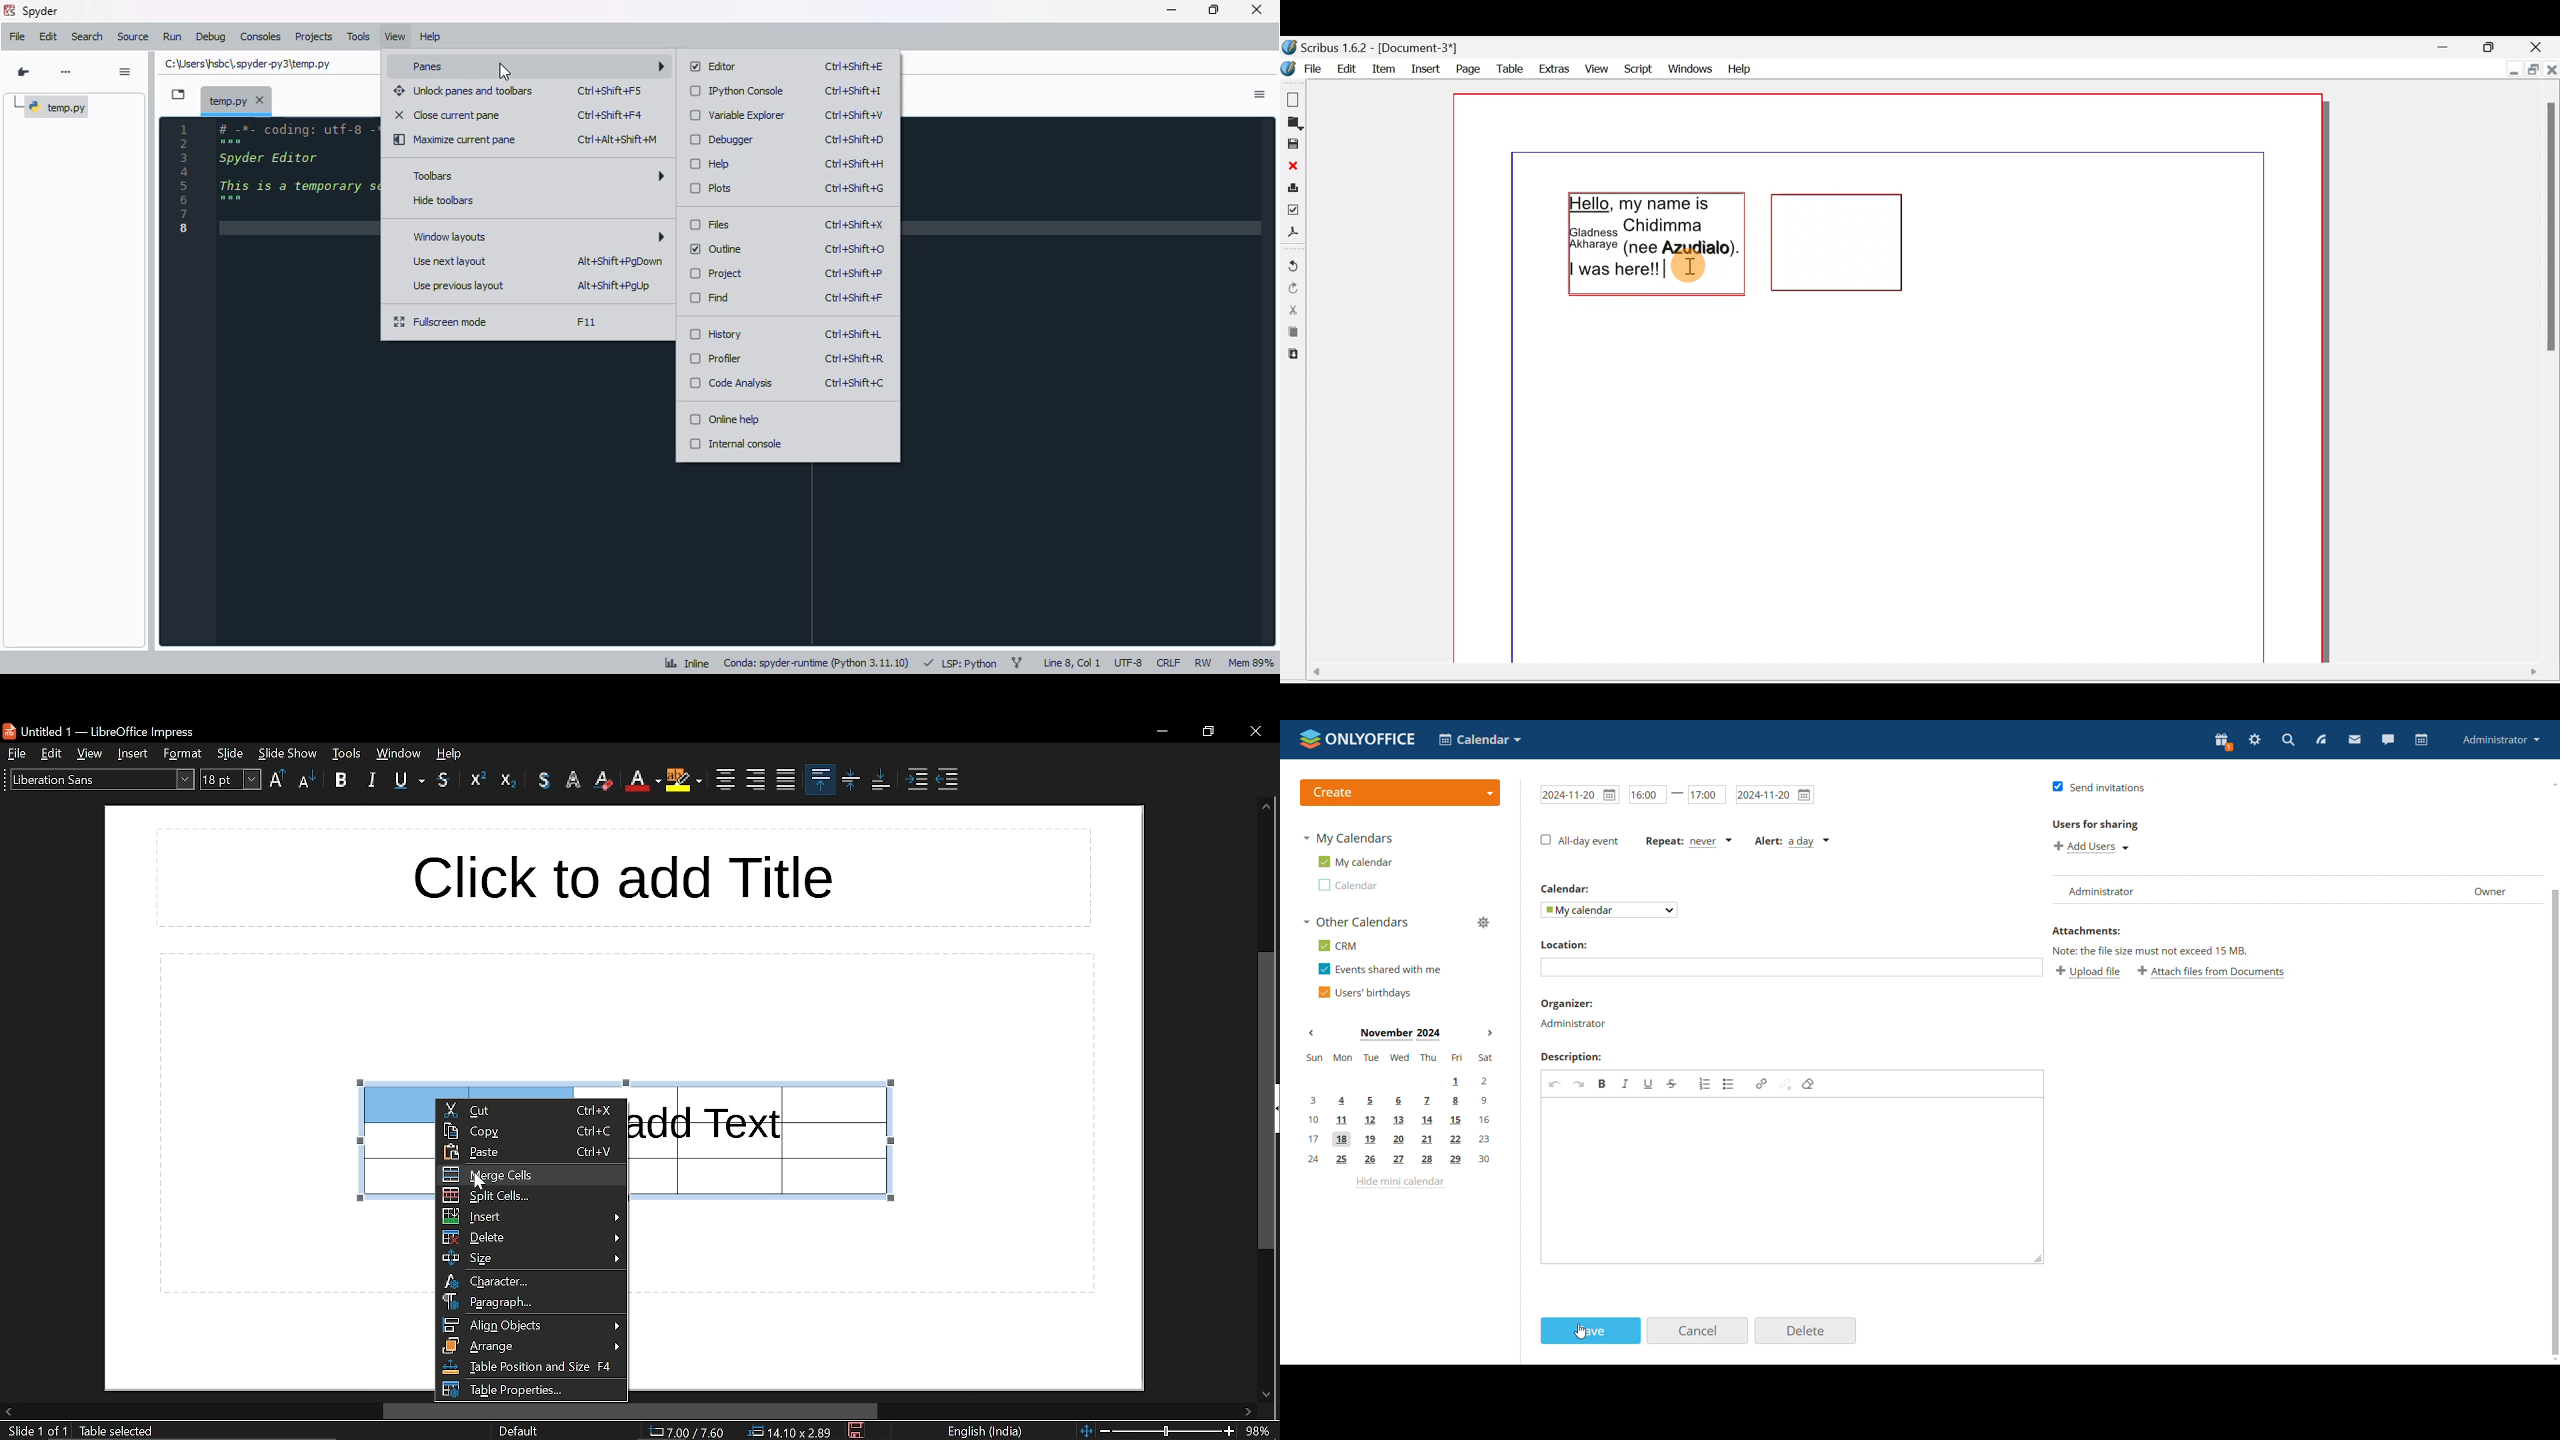 This screenshot has height=1456, width=2576. Describe the element at coordinates (2091, 847) in the screenshot. I see `add users` at that location.